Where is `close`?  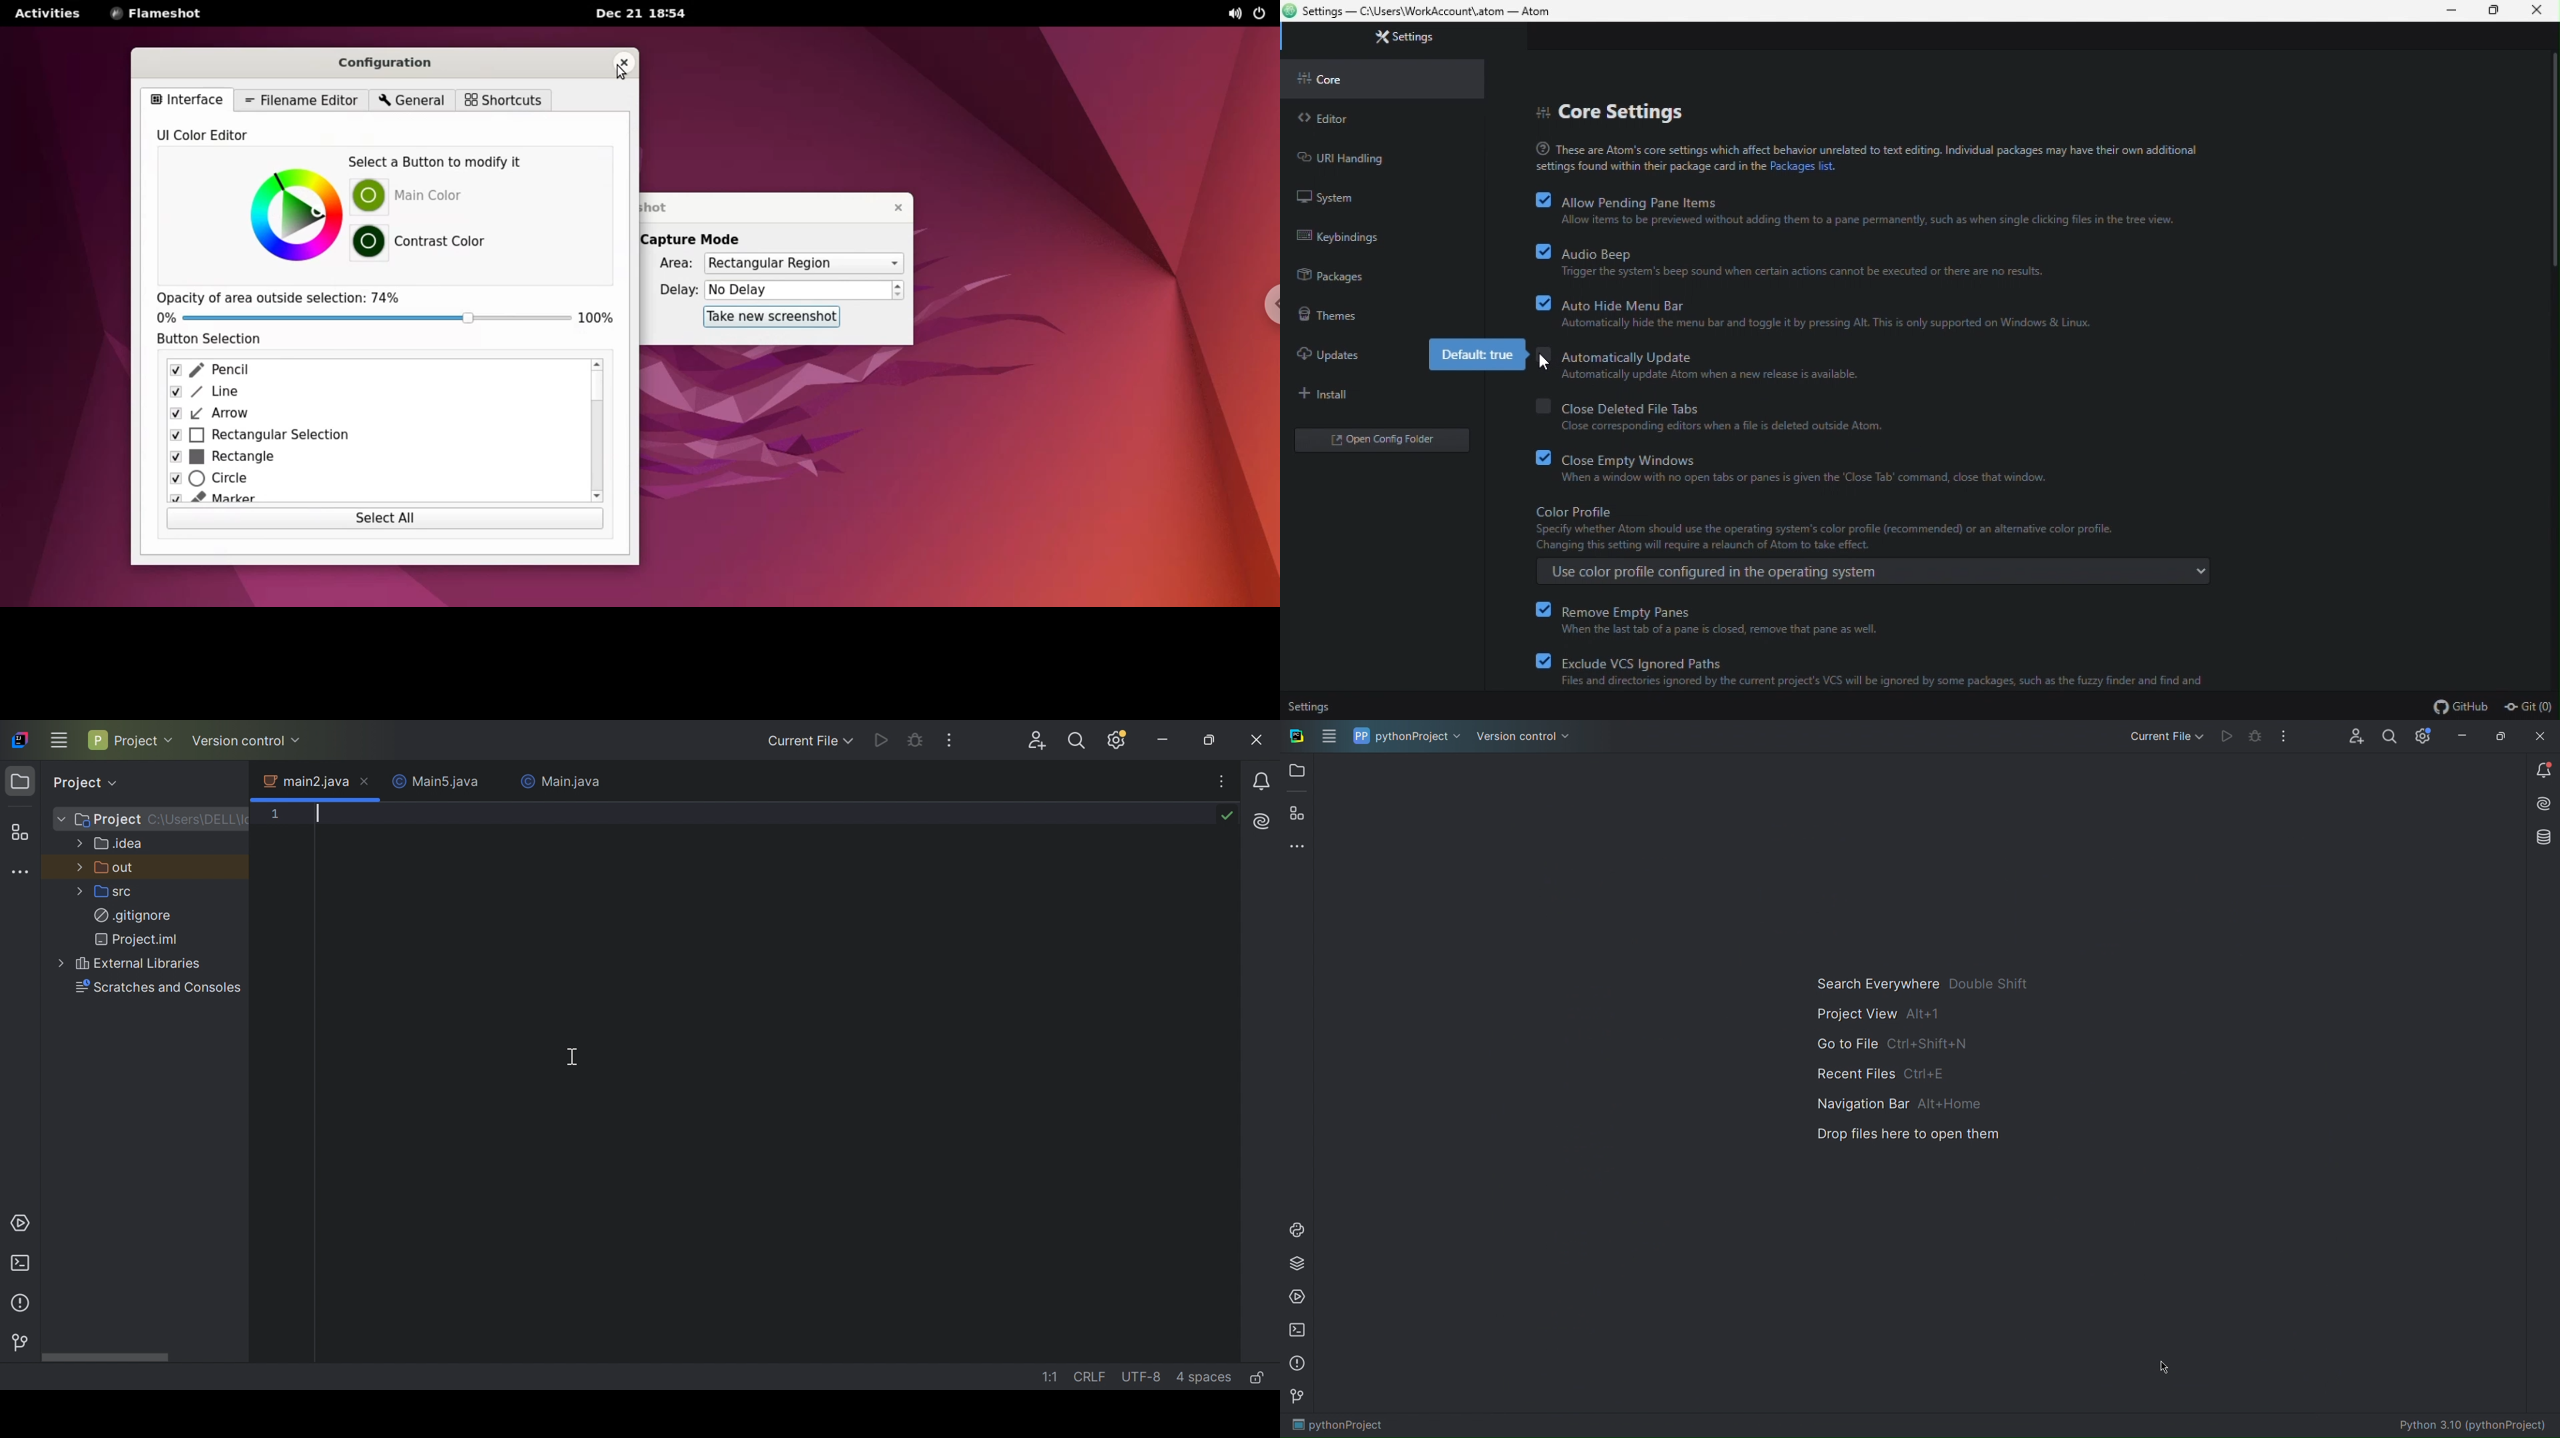 close is located at coordinates (893, 208).